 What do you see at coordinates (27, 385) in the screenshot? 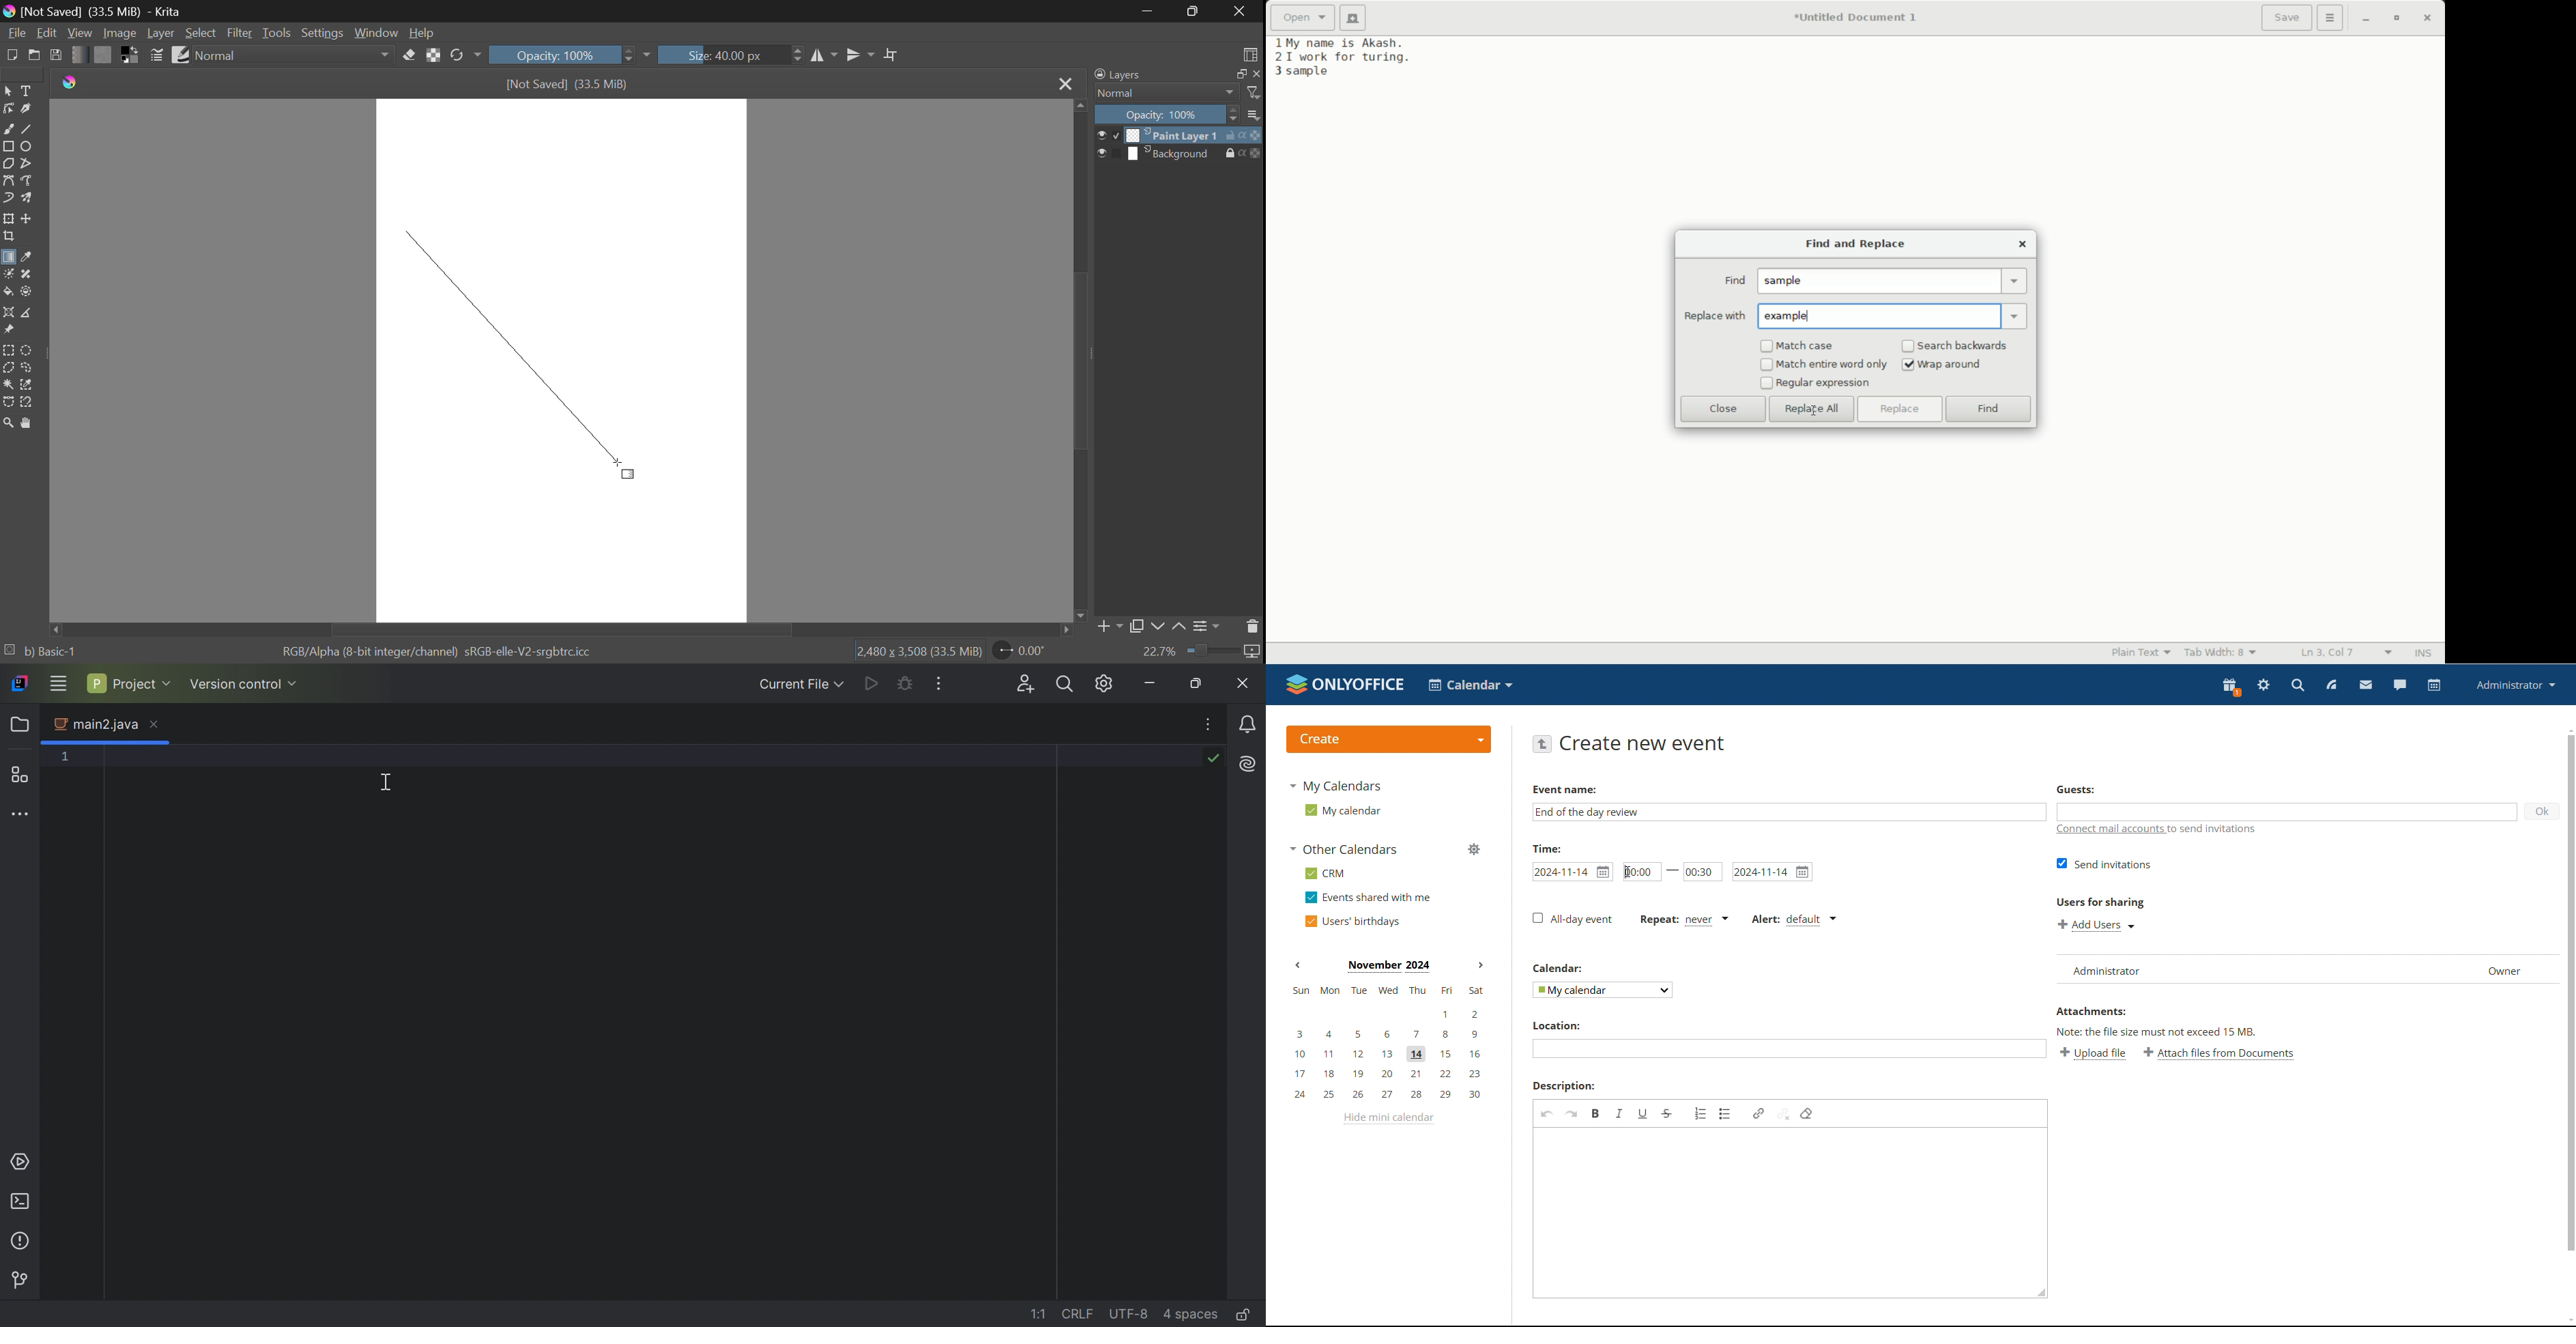
I see `Similar Color Selection` at bounding box center [27, 385].